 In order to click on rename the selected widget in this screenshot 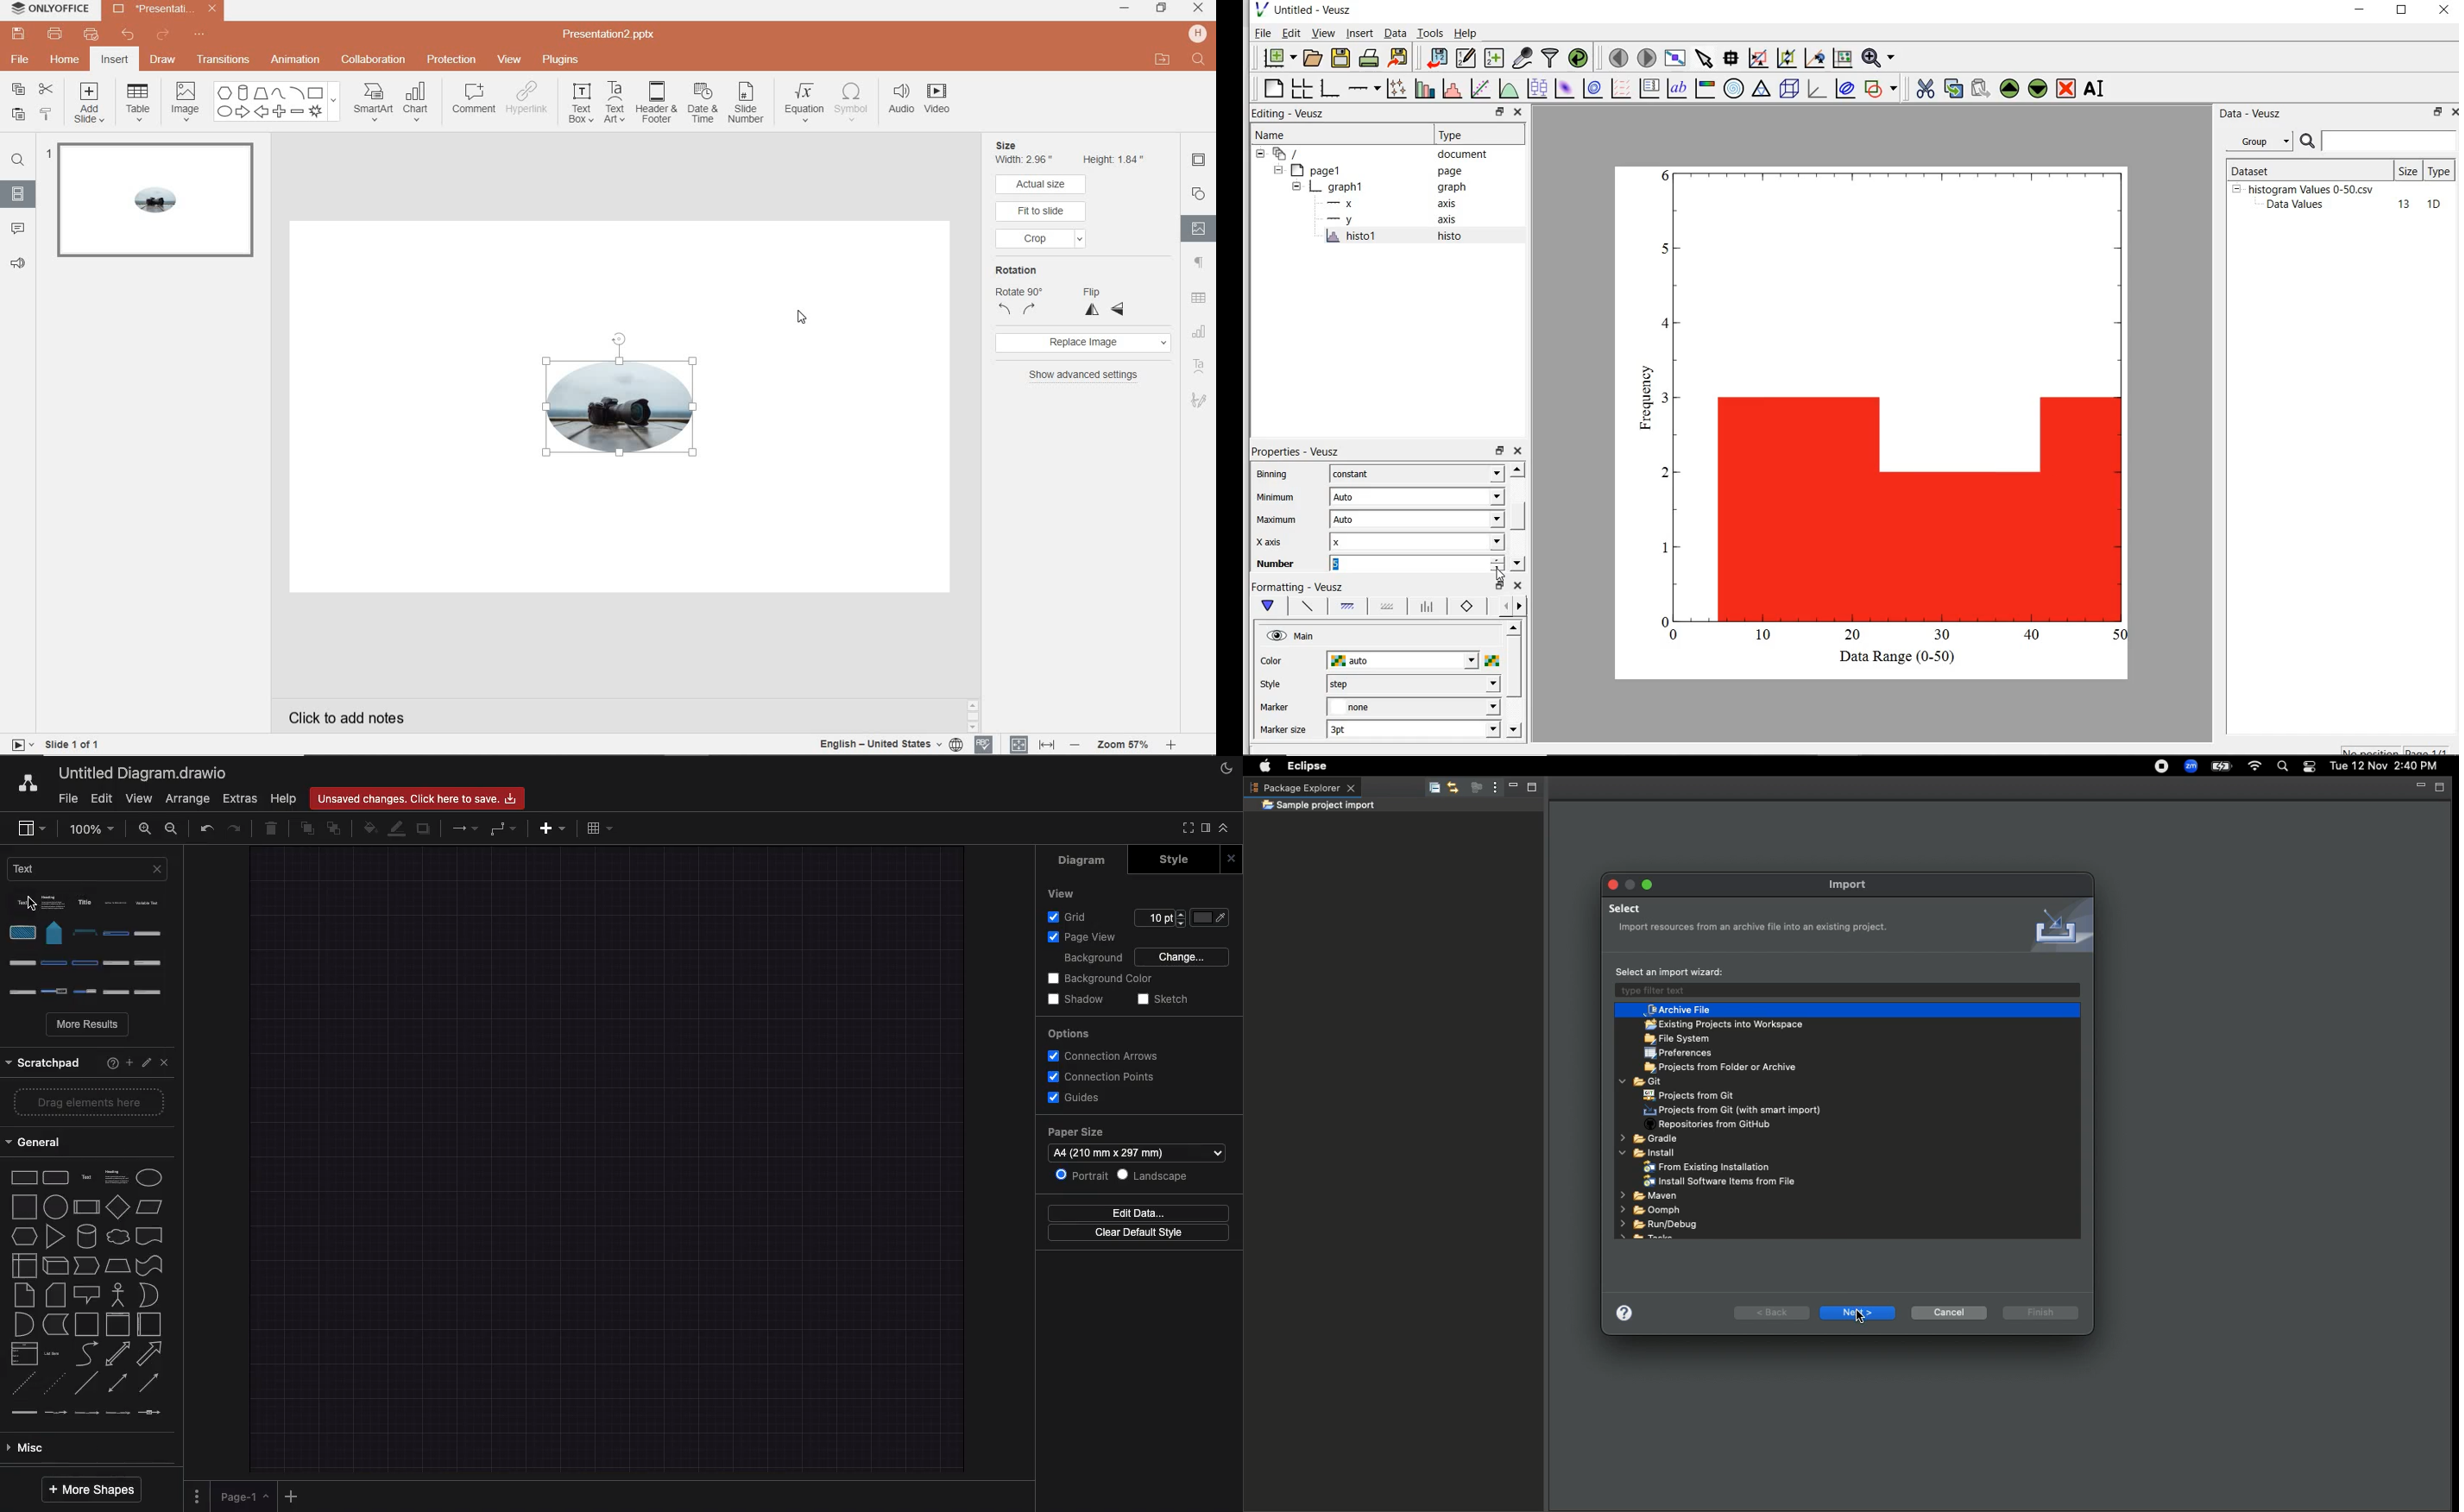, I will do `click(2096, 88)`.